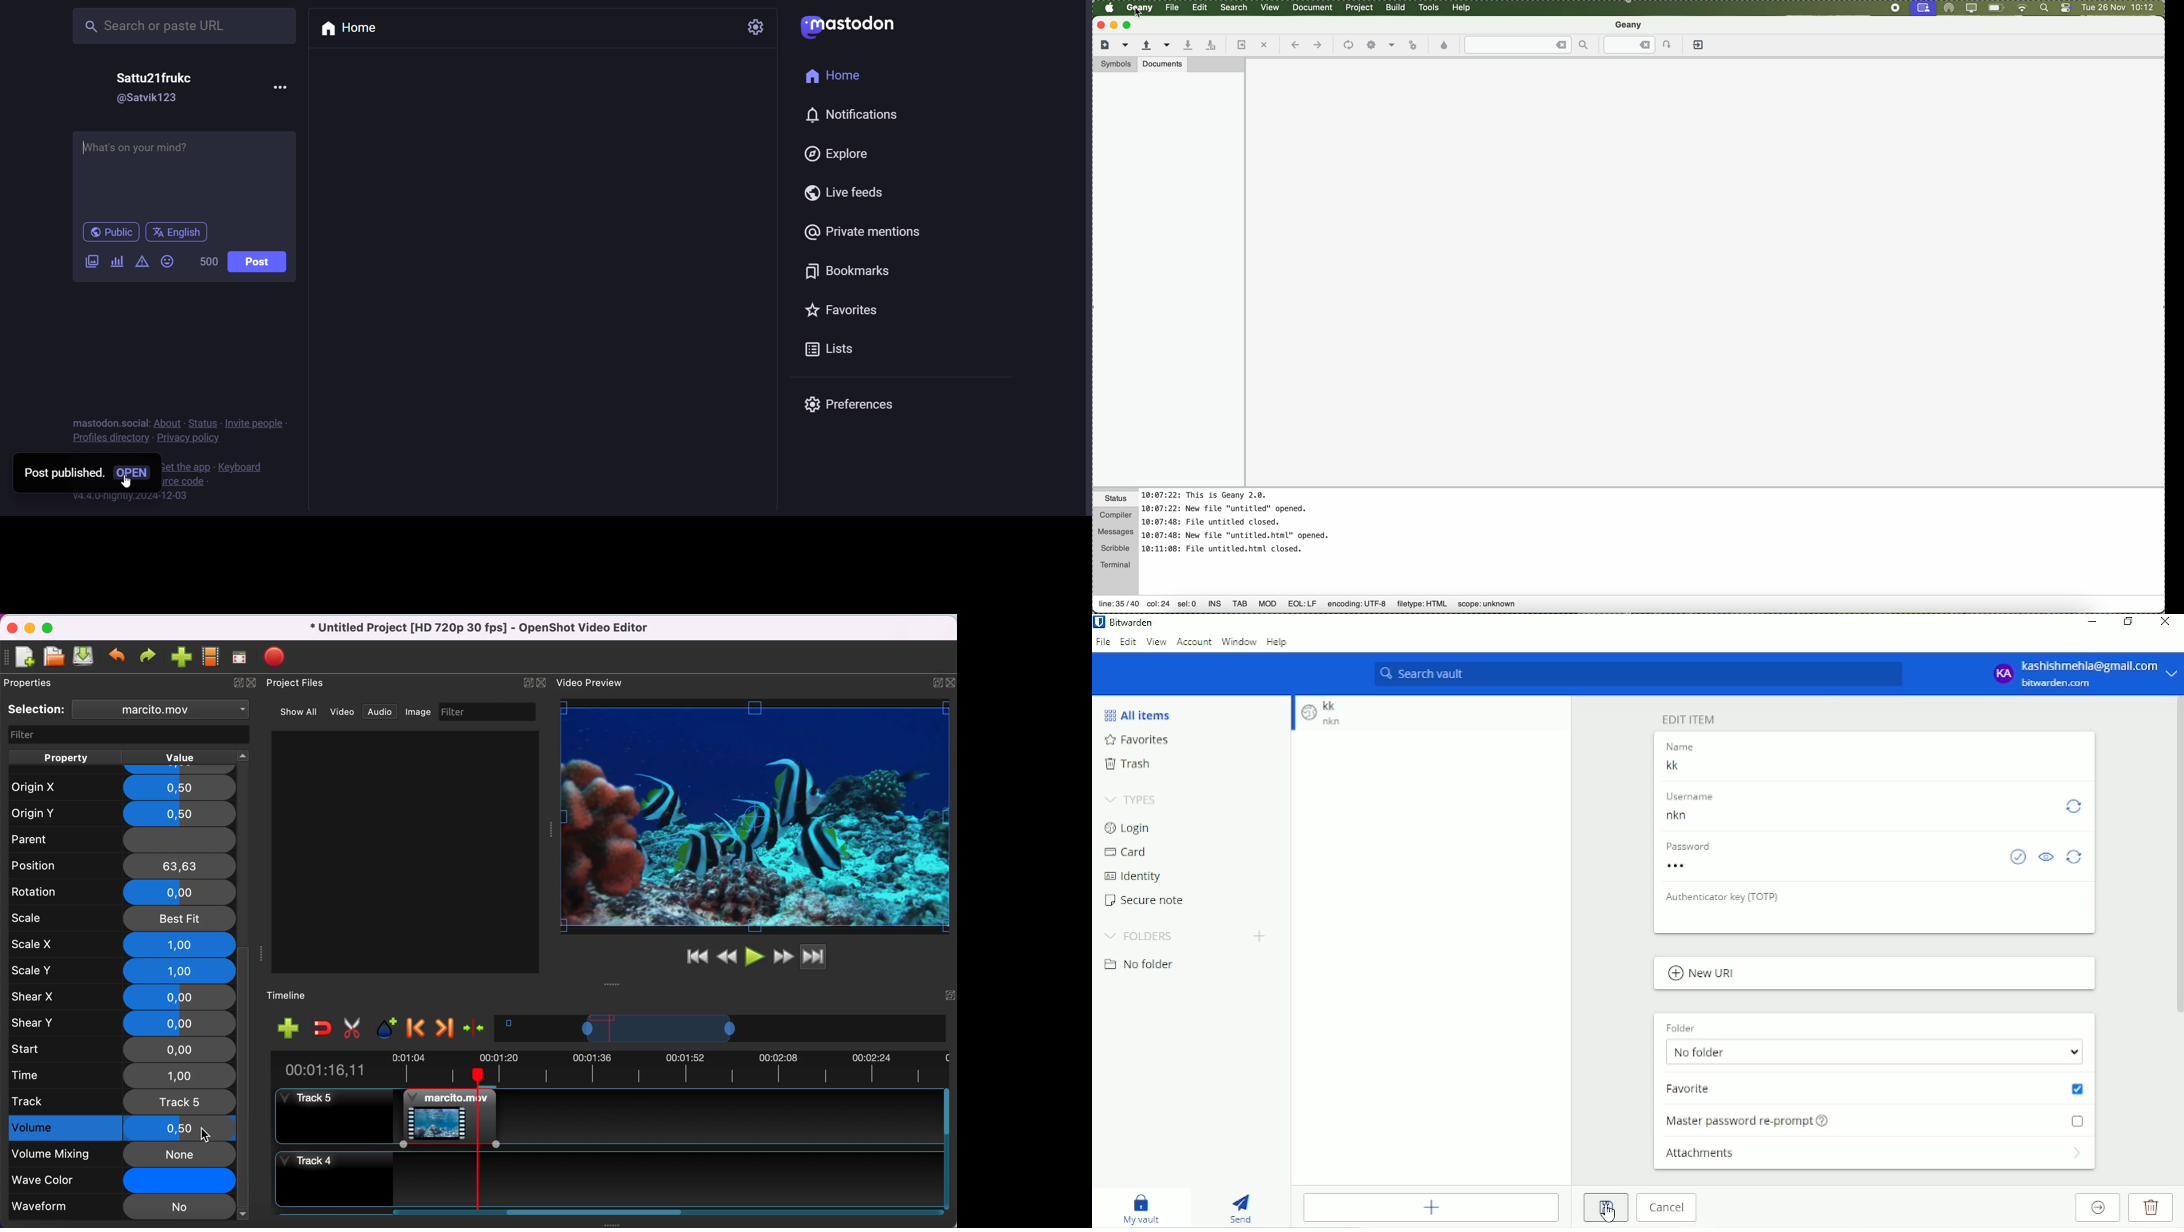  I want to click on tools, so click(1431, 8).